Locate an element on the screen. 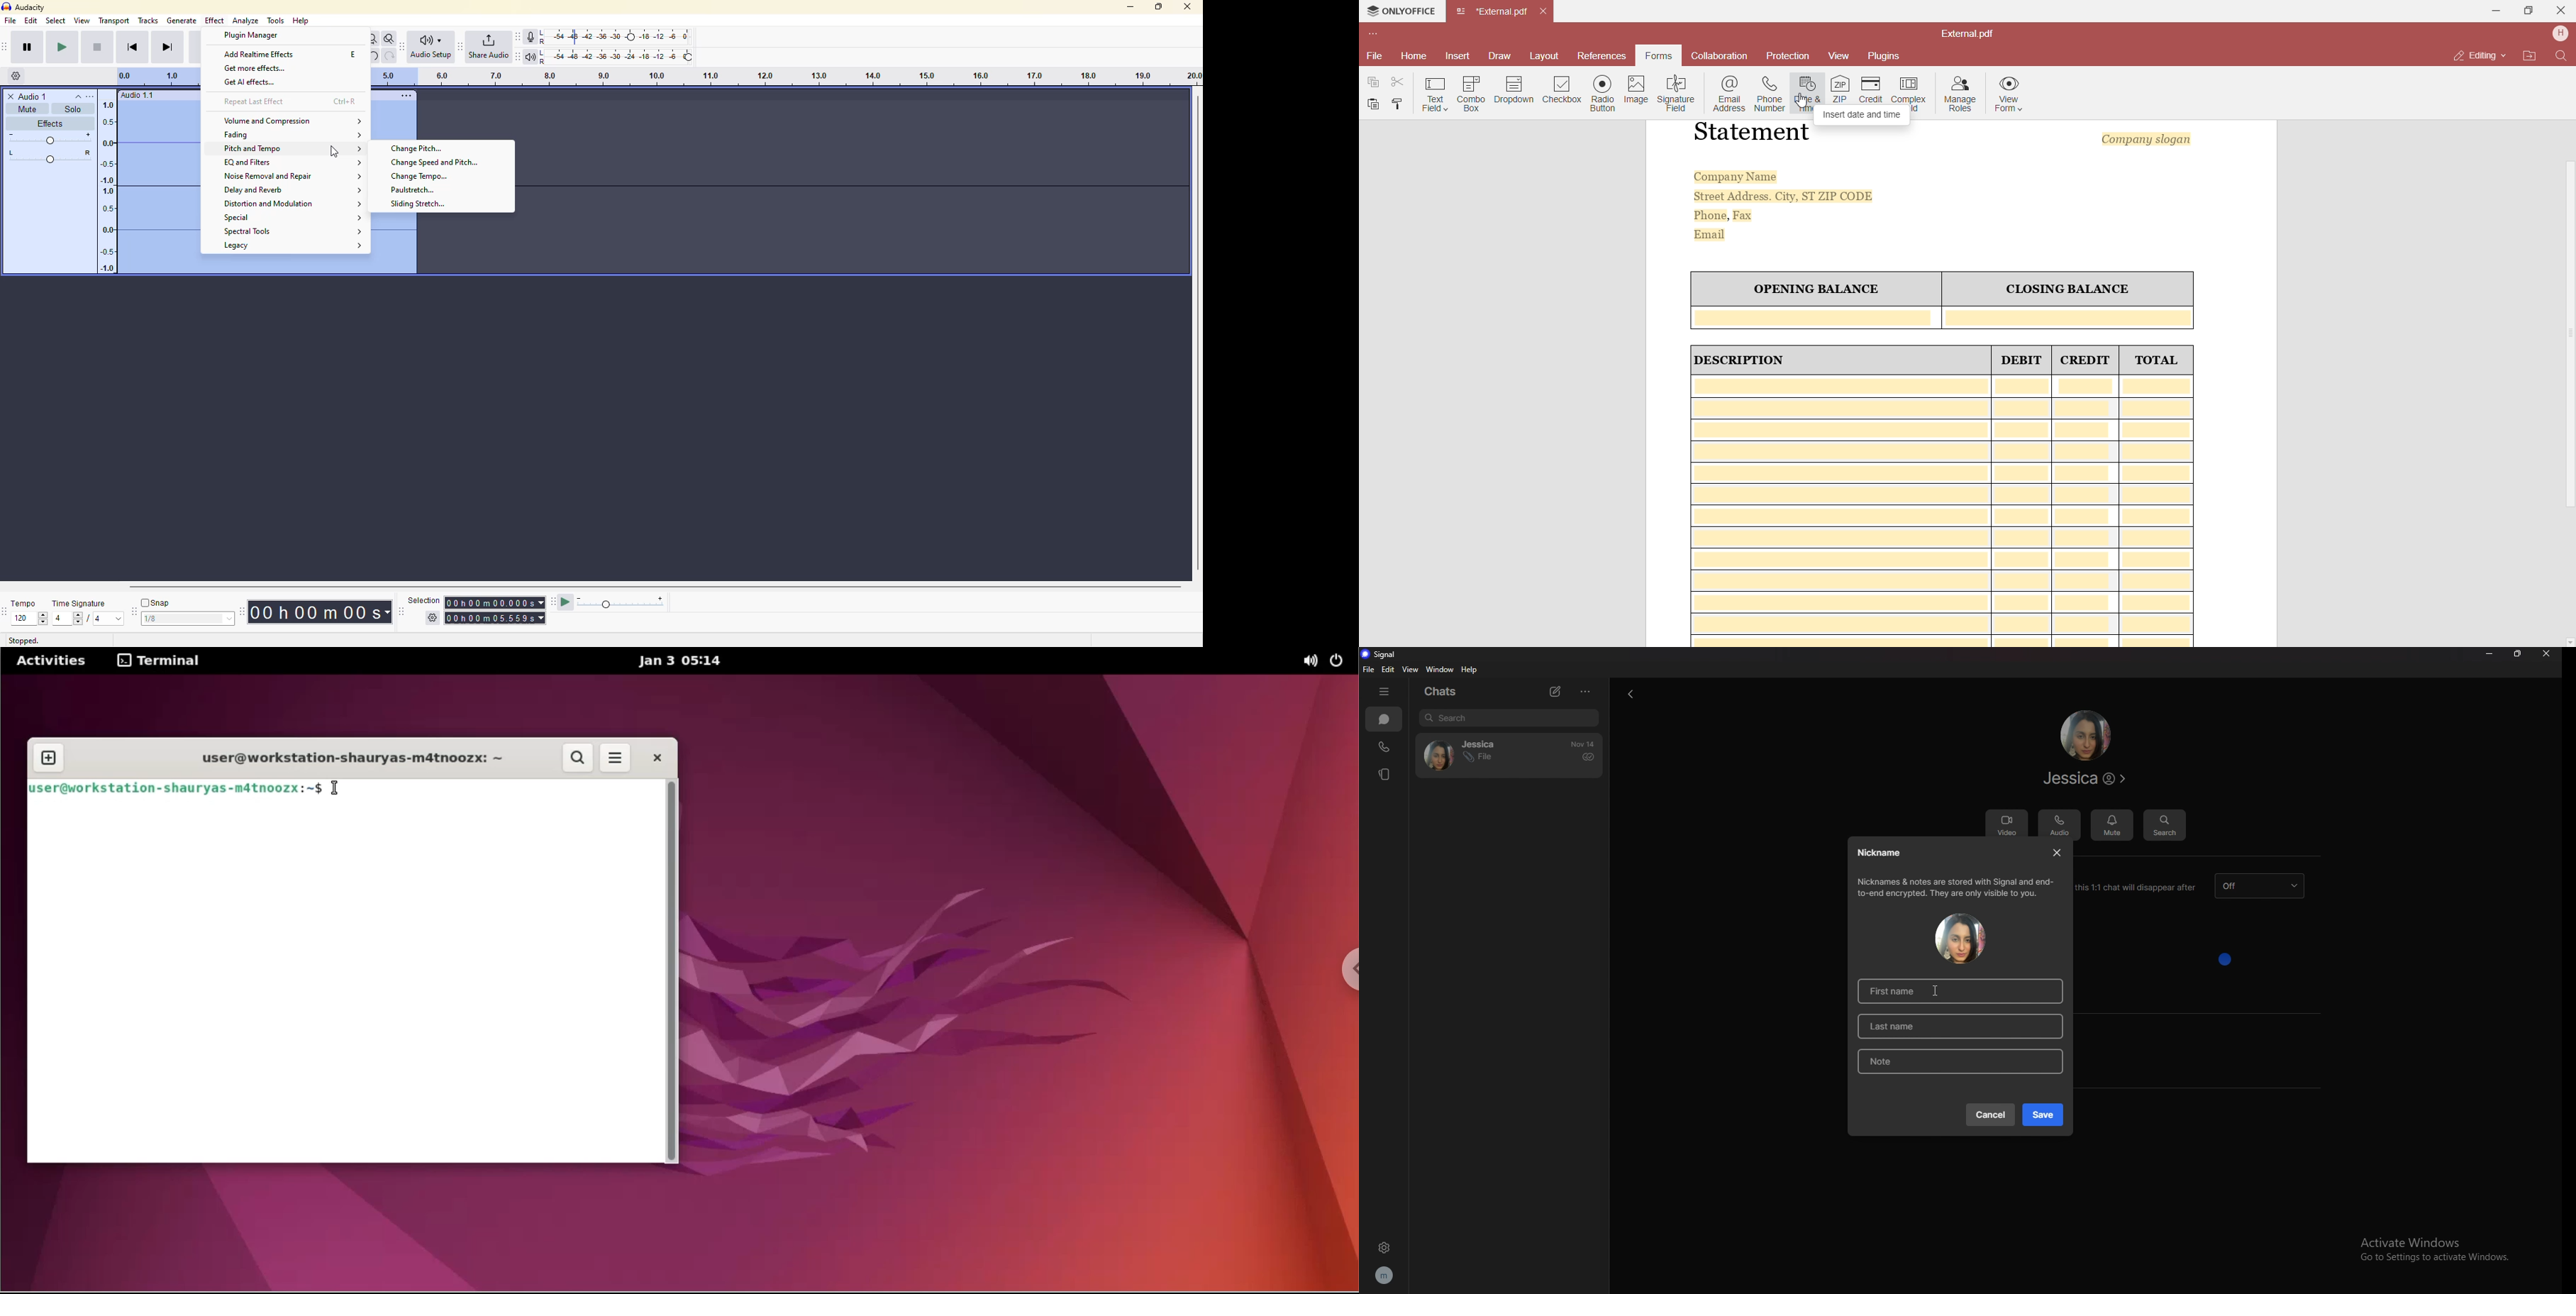 The width and height of the screenshot is (2576, 1316). paulstretch is located at coordinates (414, 190).